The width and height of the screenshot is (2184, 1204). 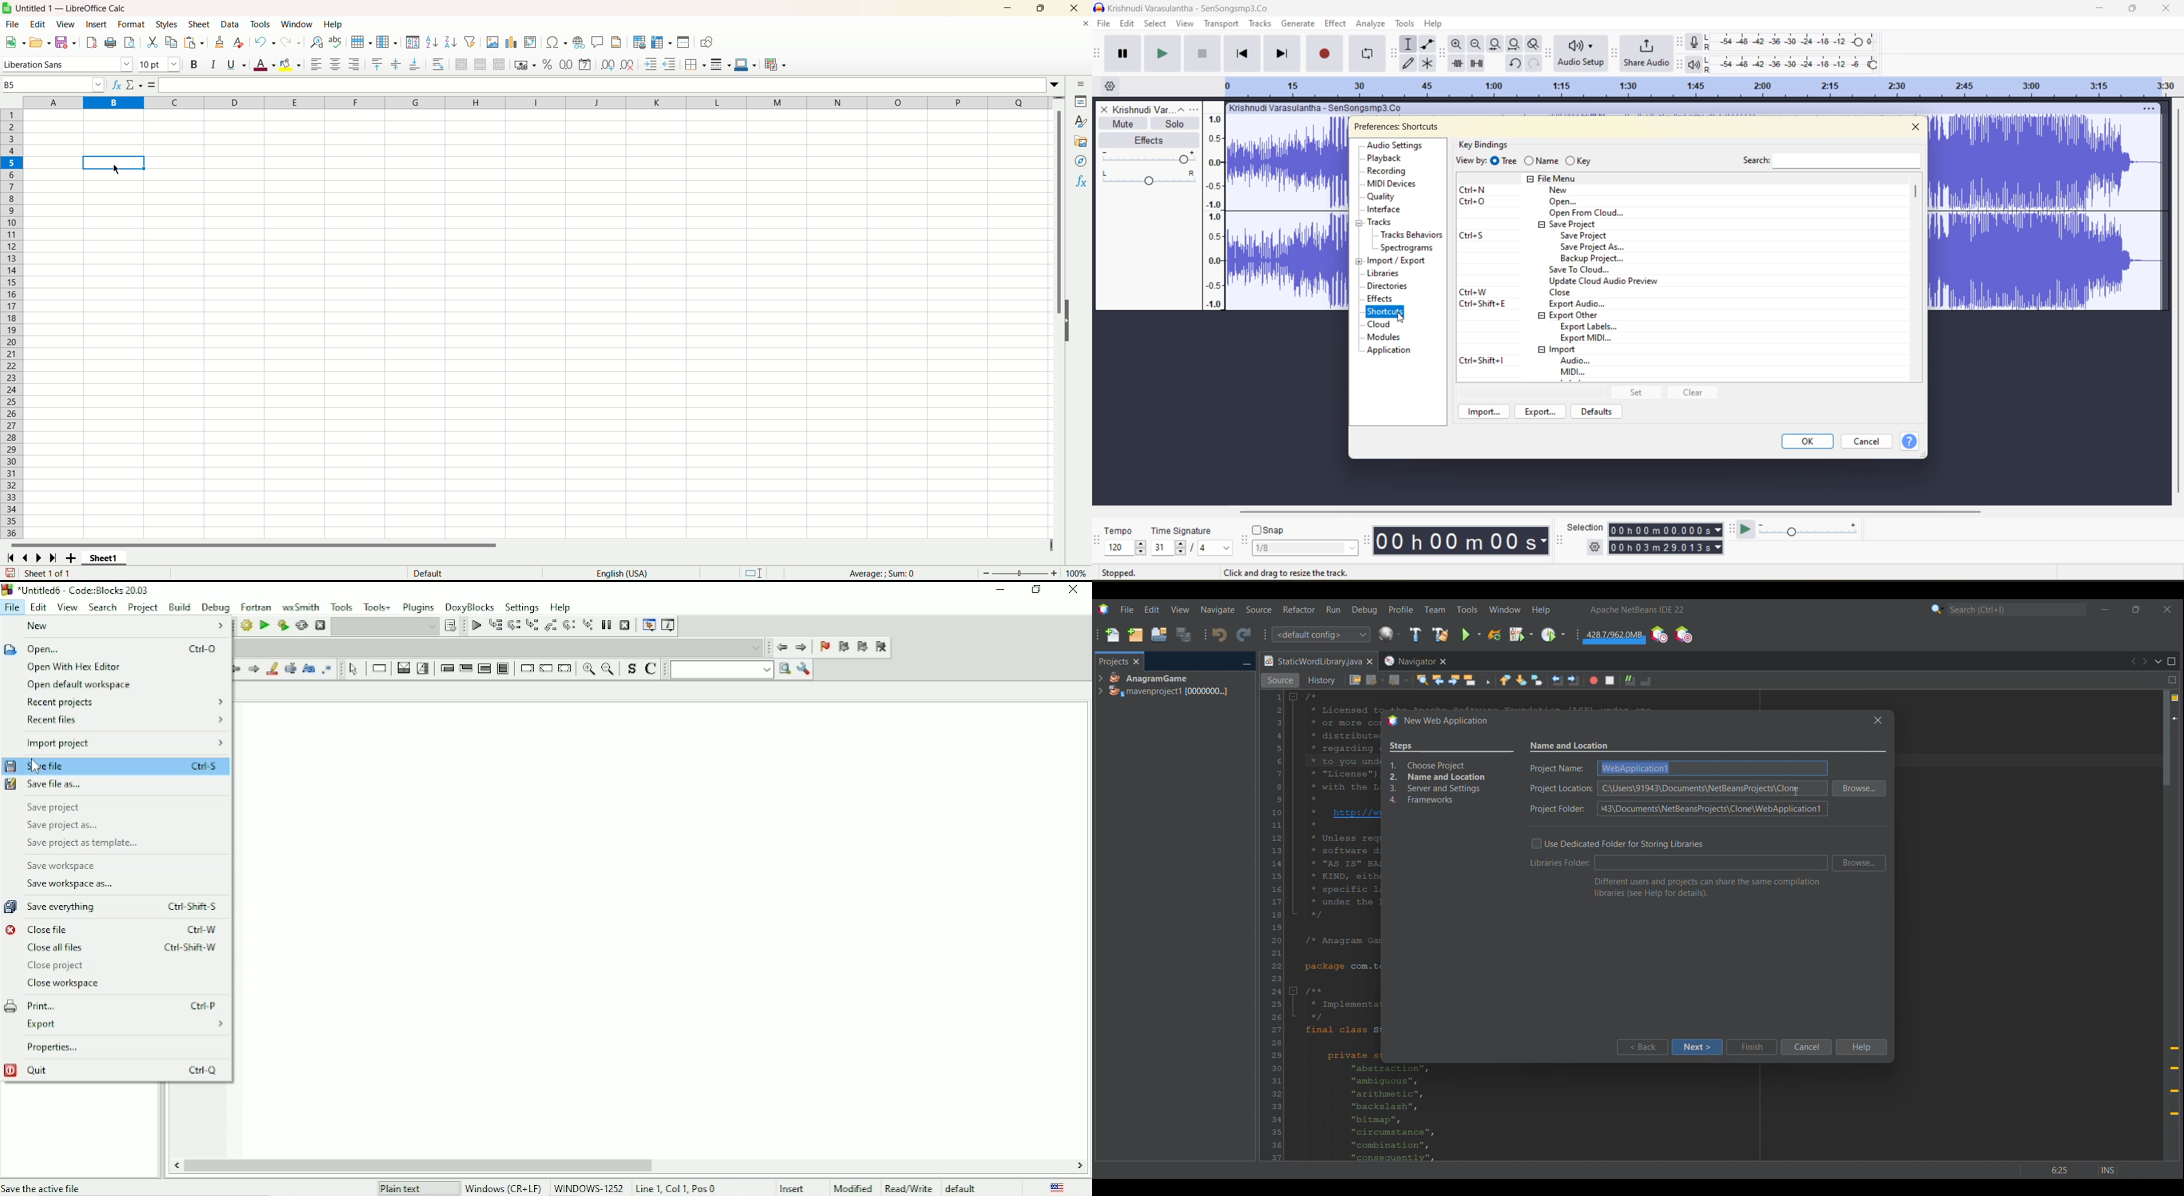 What do you see at coordinates (1437, 721) in the screenshot?
I see `Window title changed` at bounding box center [1437, 721].